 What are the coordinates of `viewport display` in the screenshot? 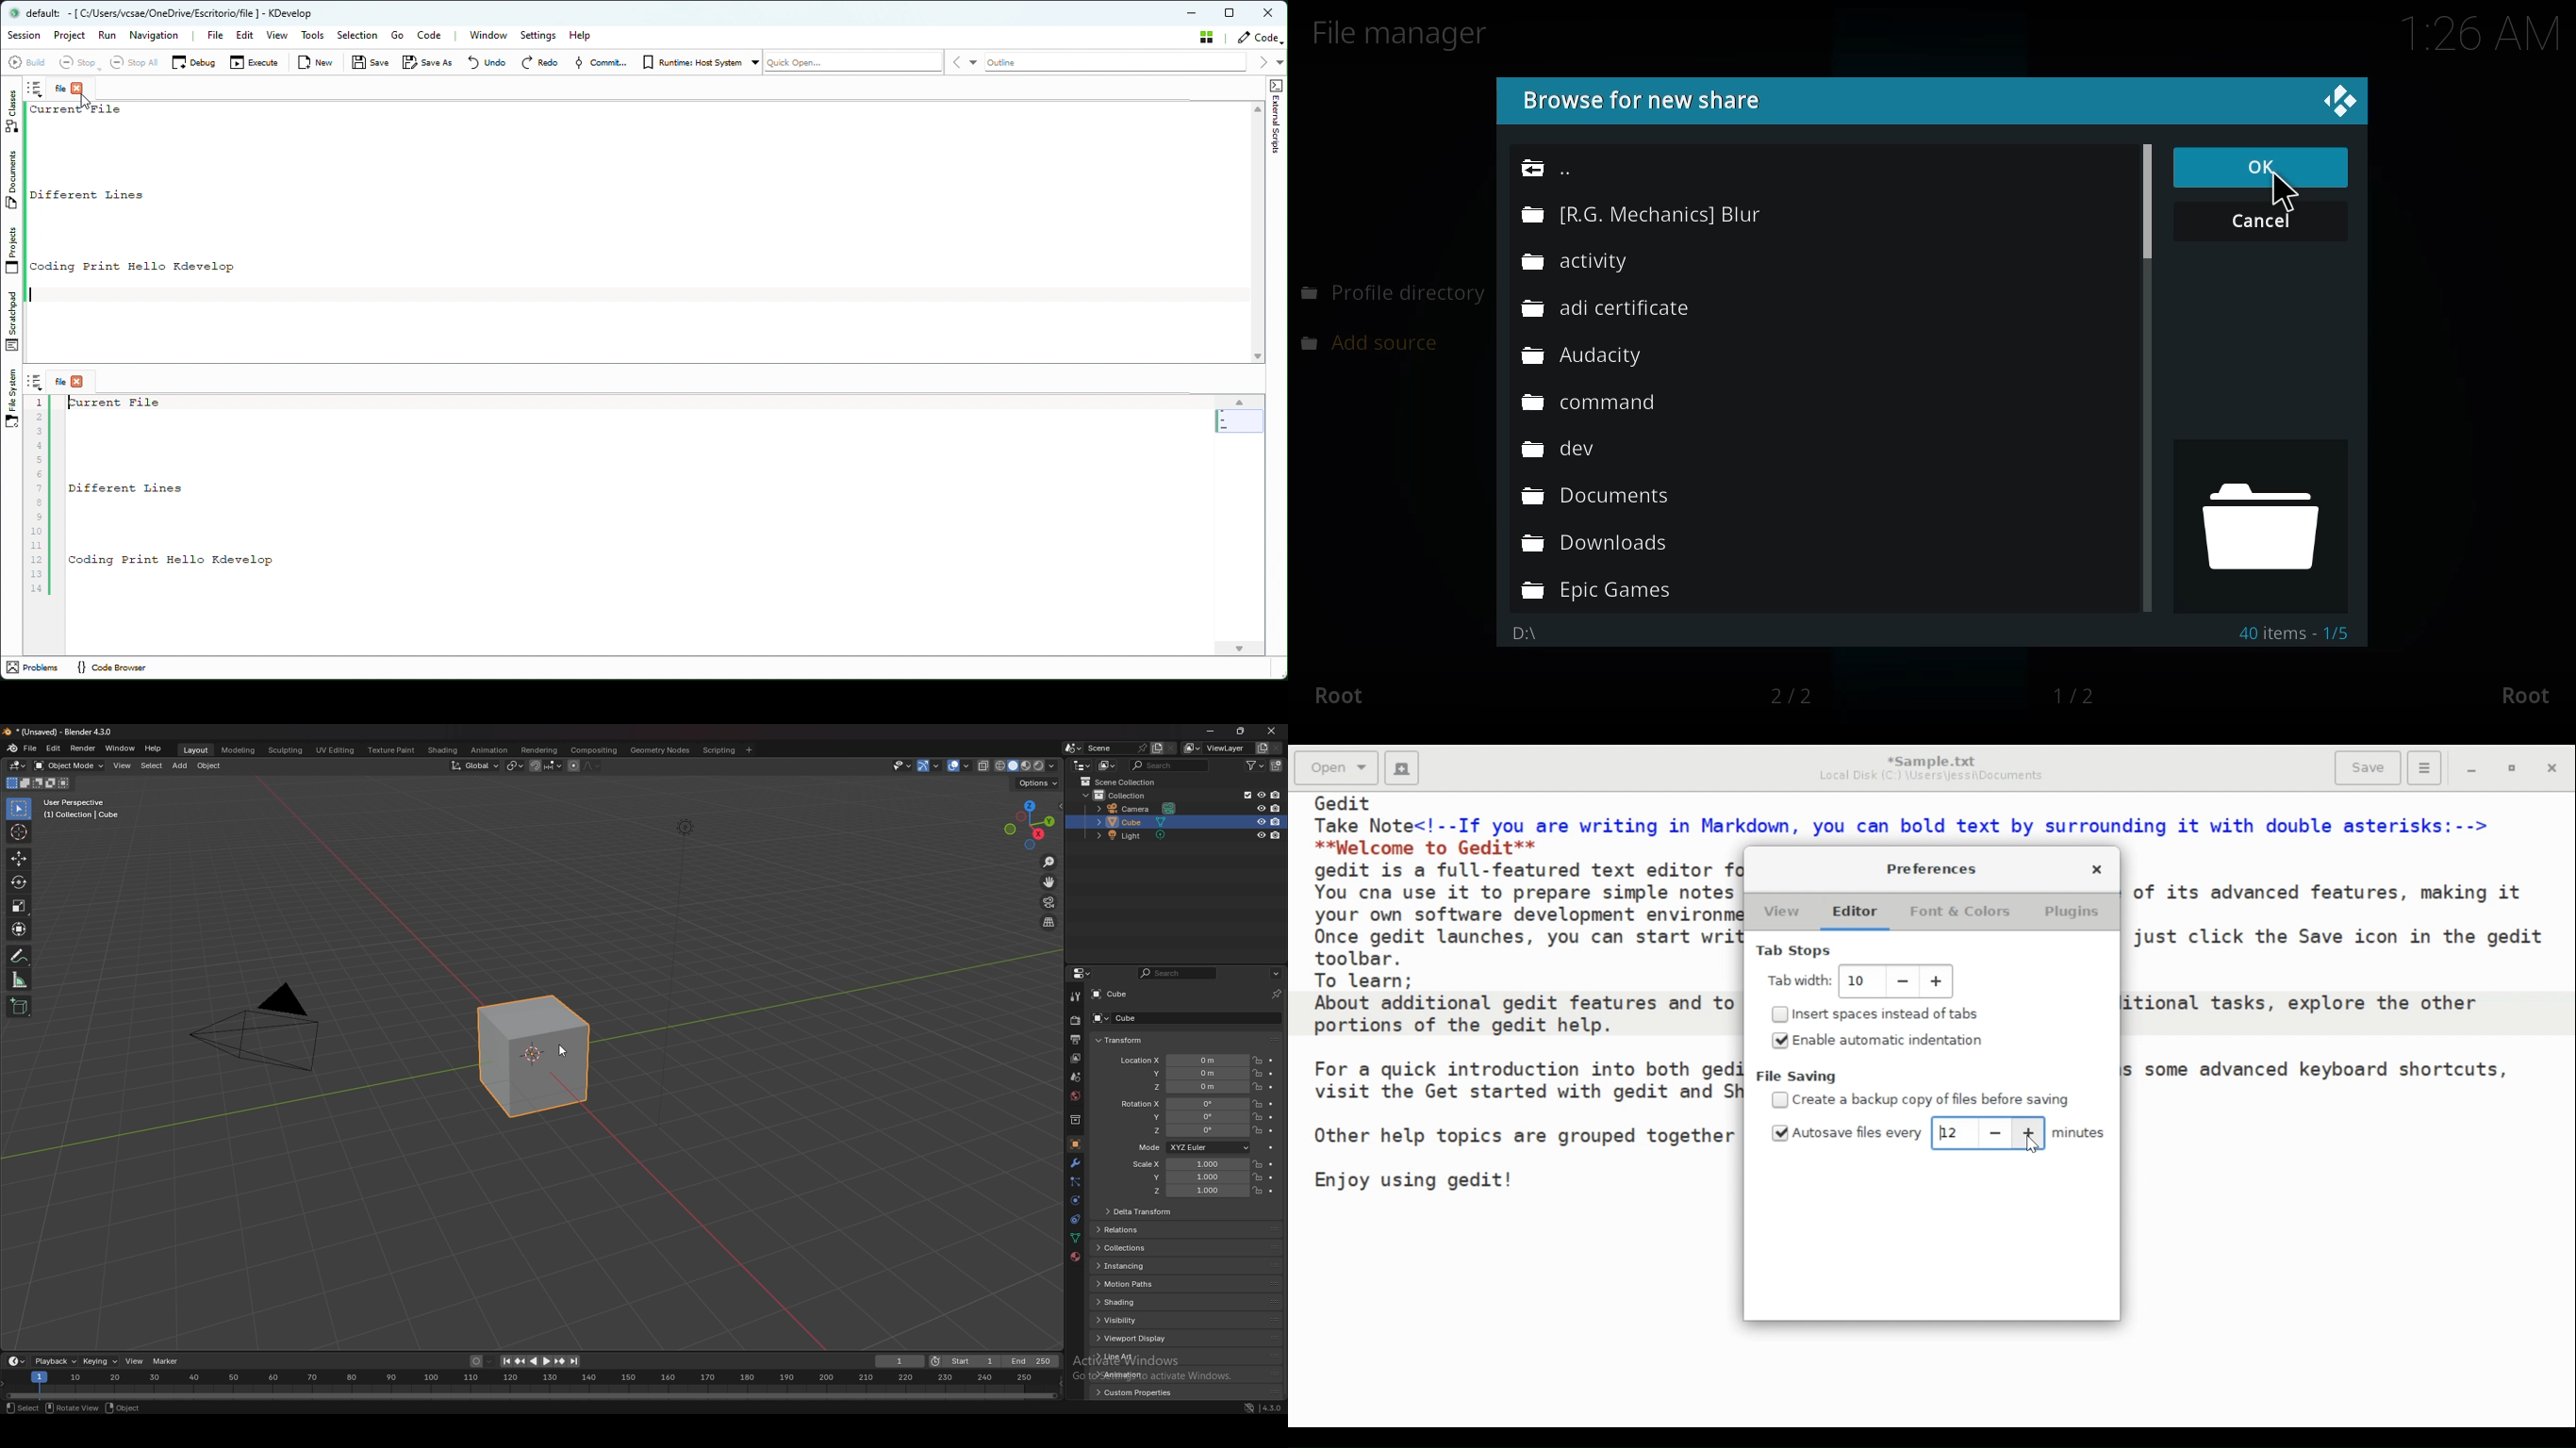 It's located at (1133, 1338).